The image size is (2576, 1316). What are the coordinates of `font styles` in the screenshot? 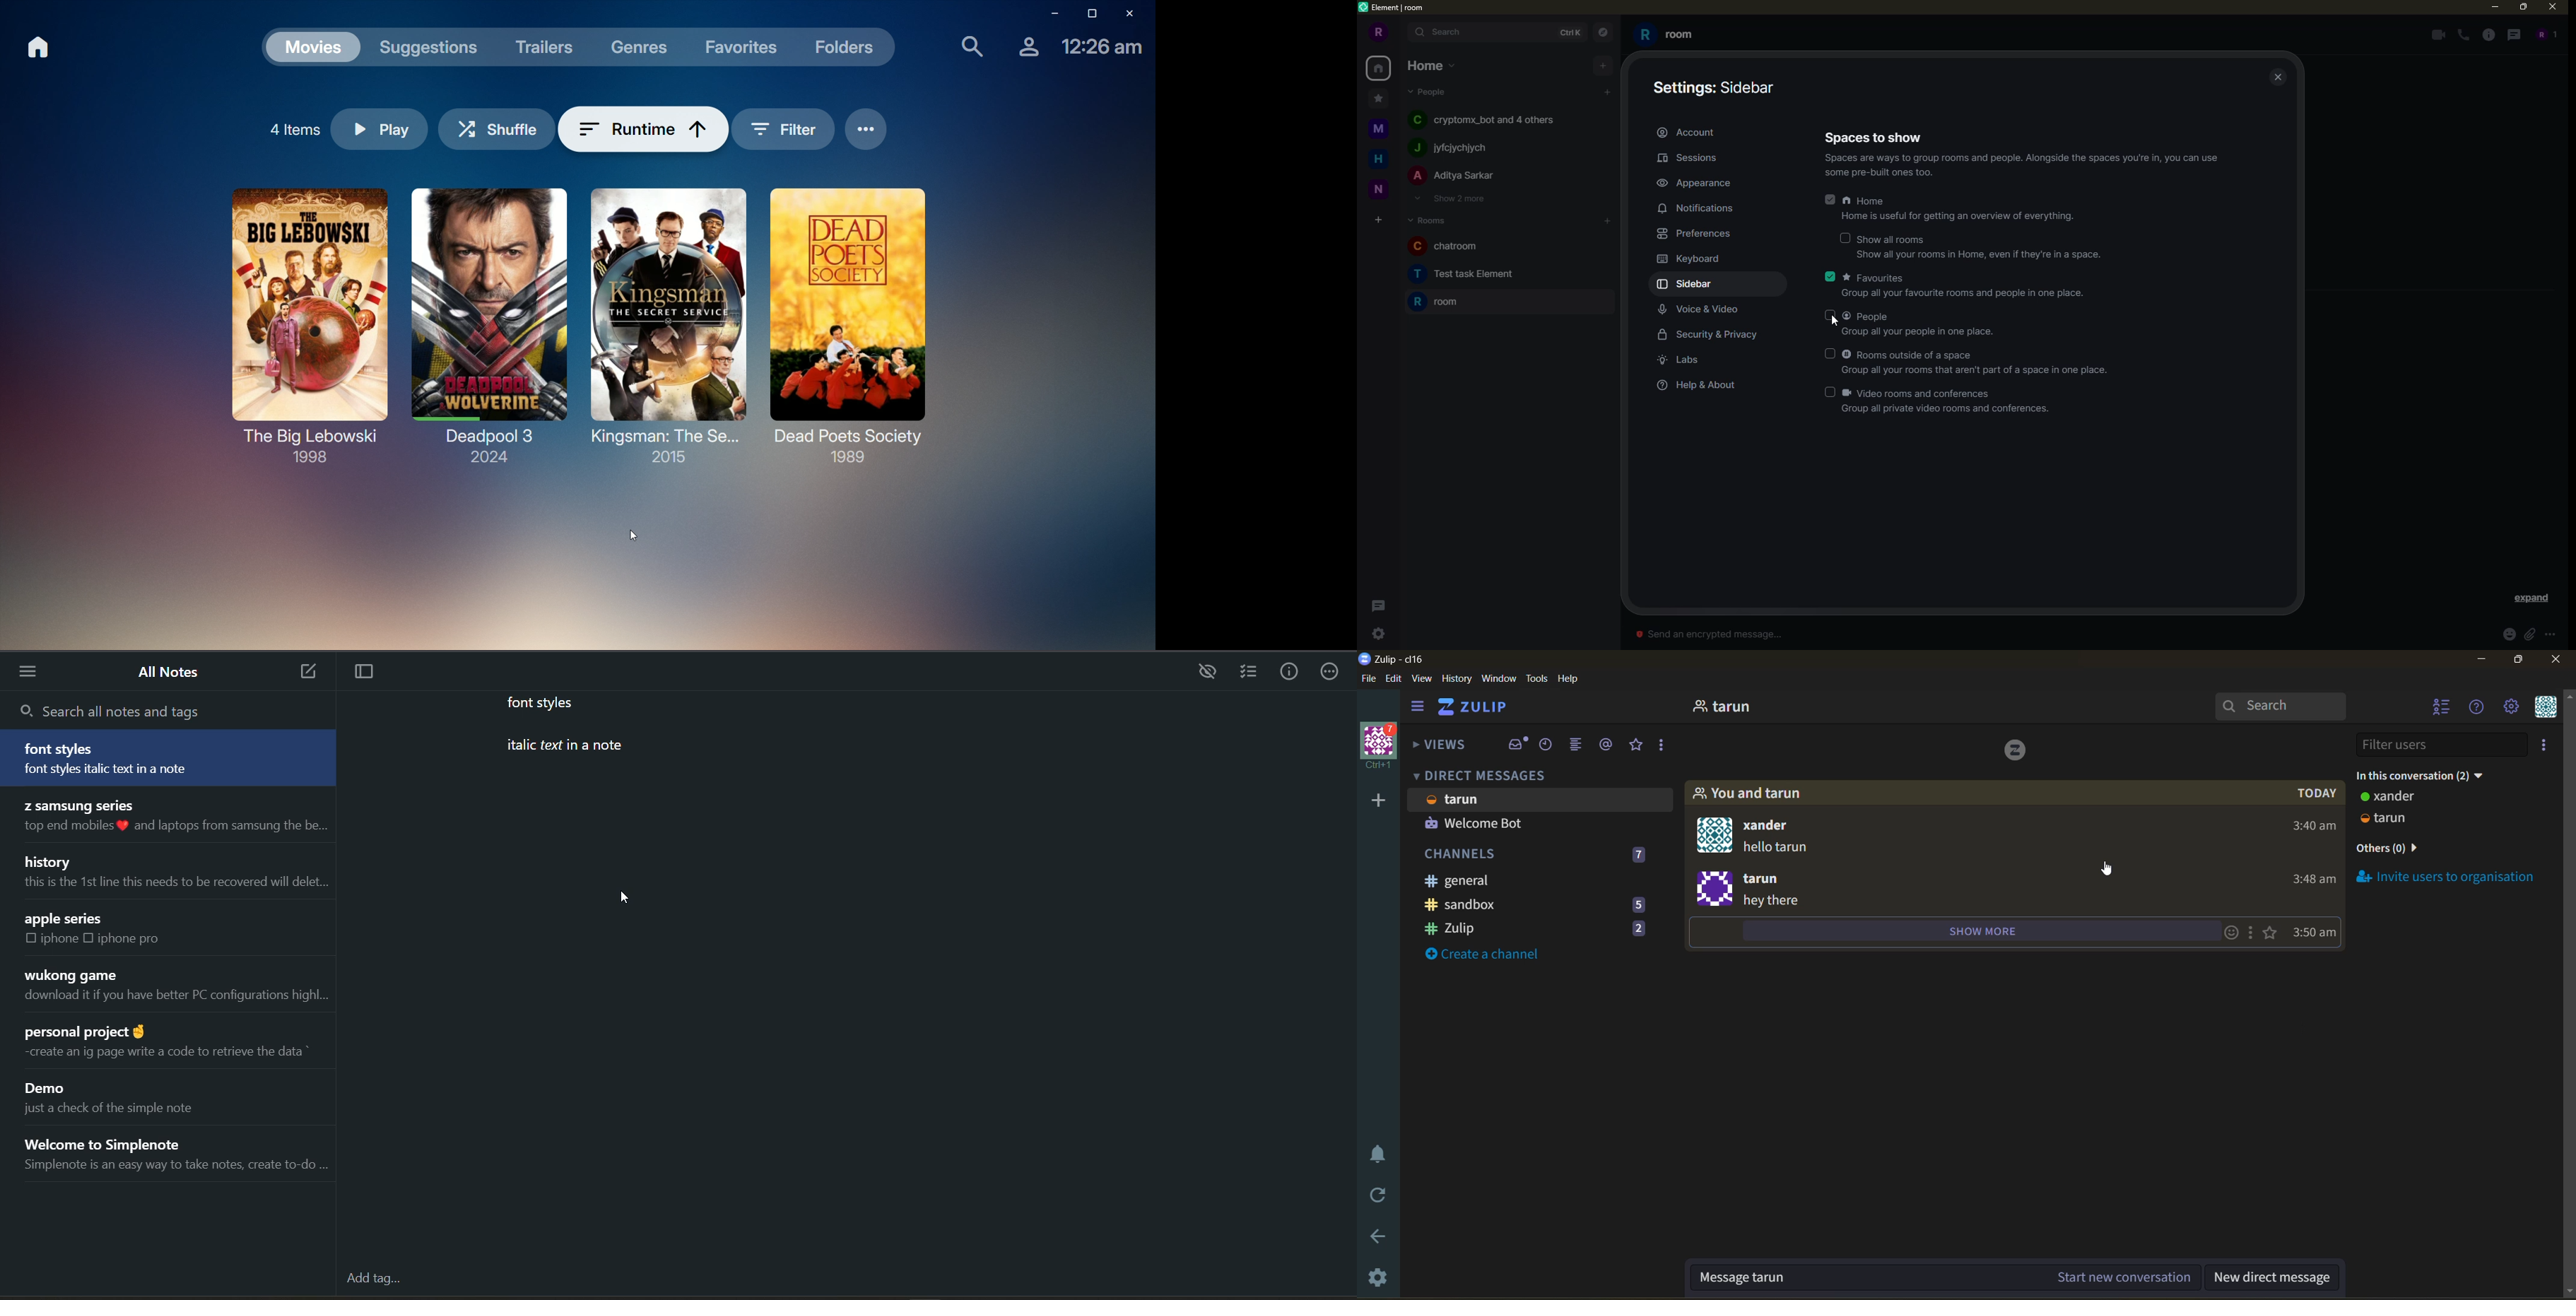 It's located at (548, 702).